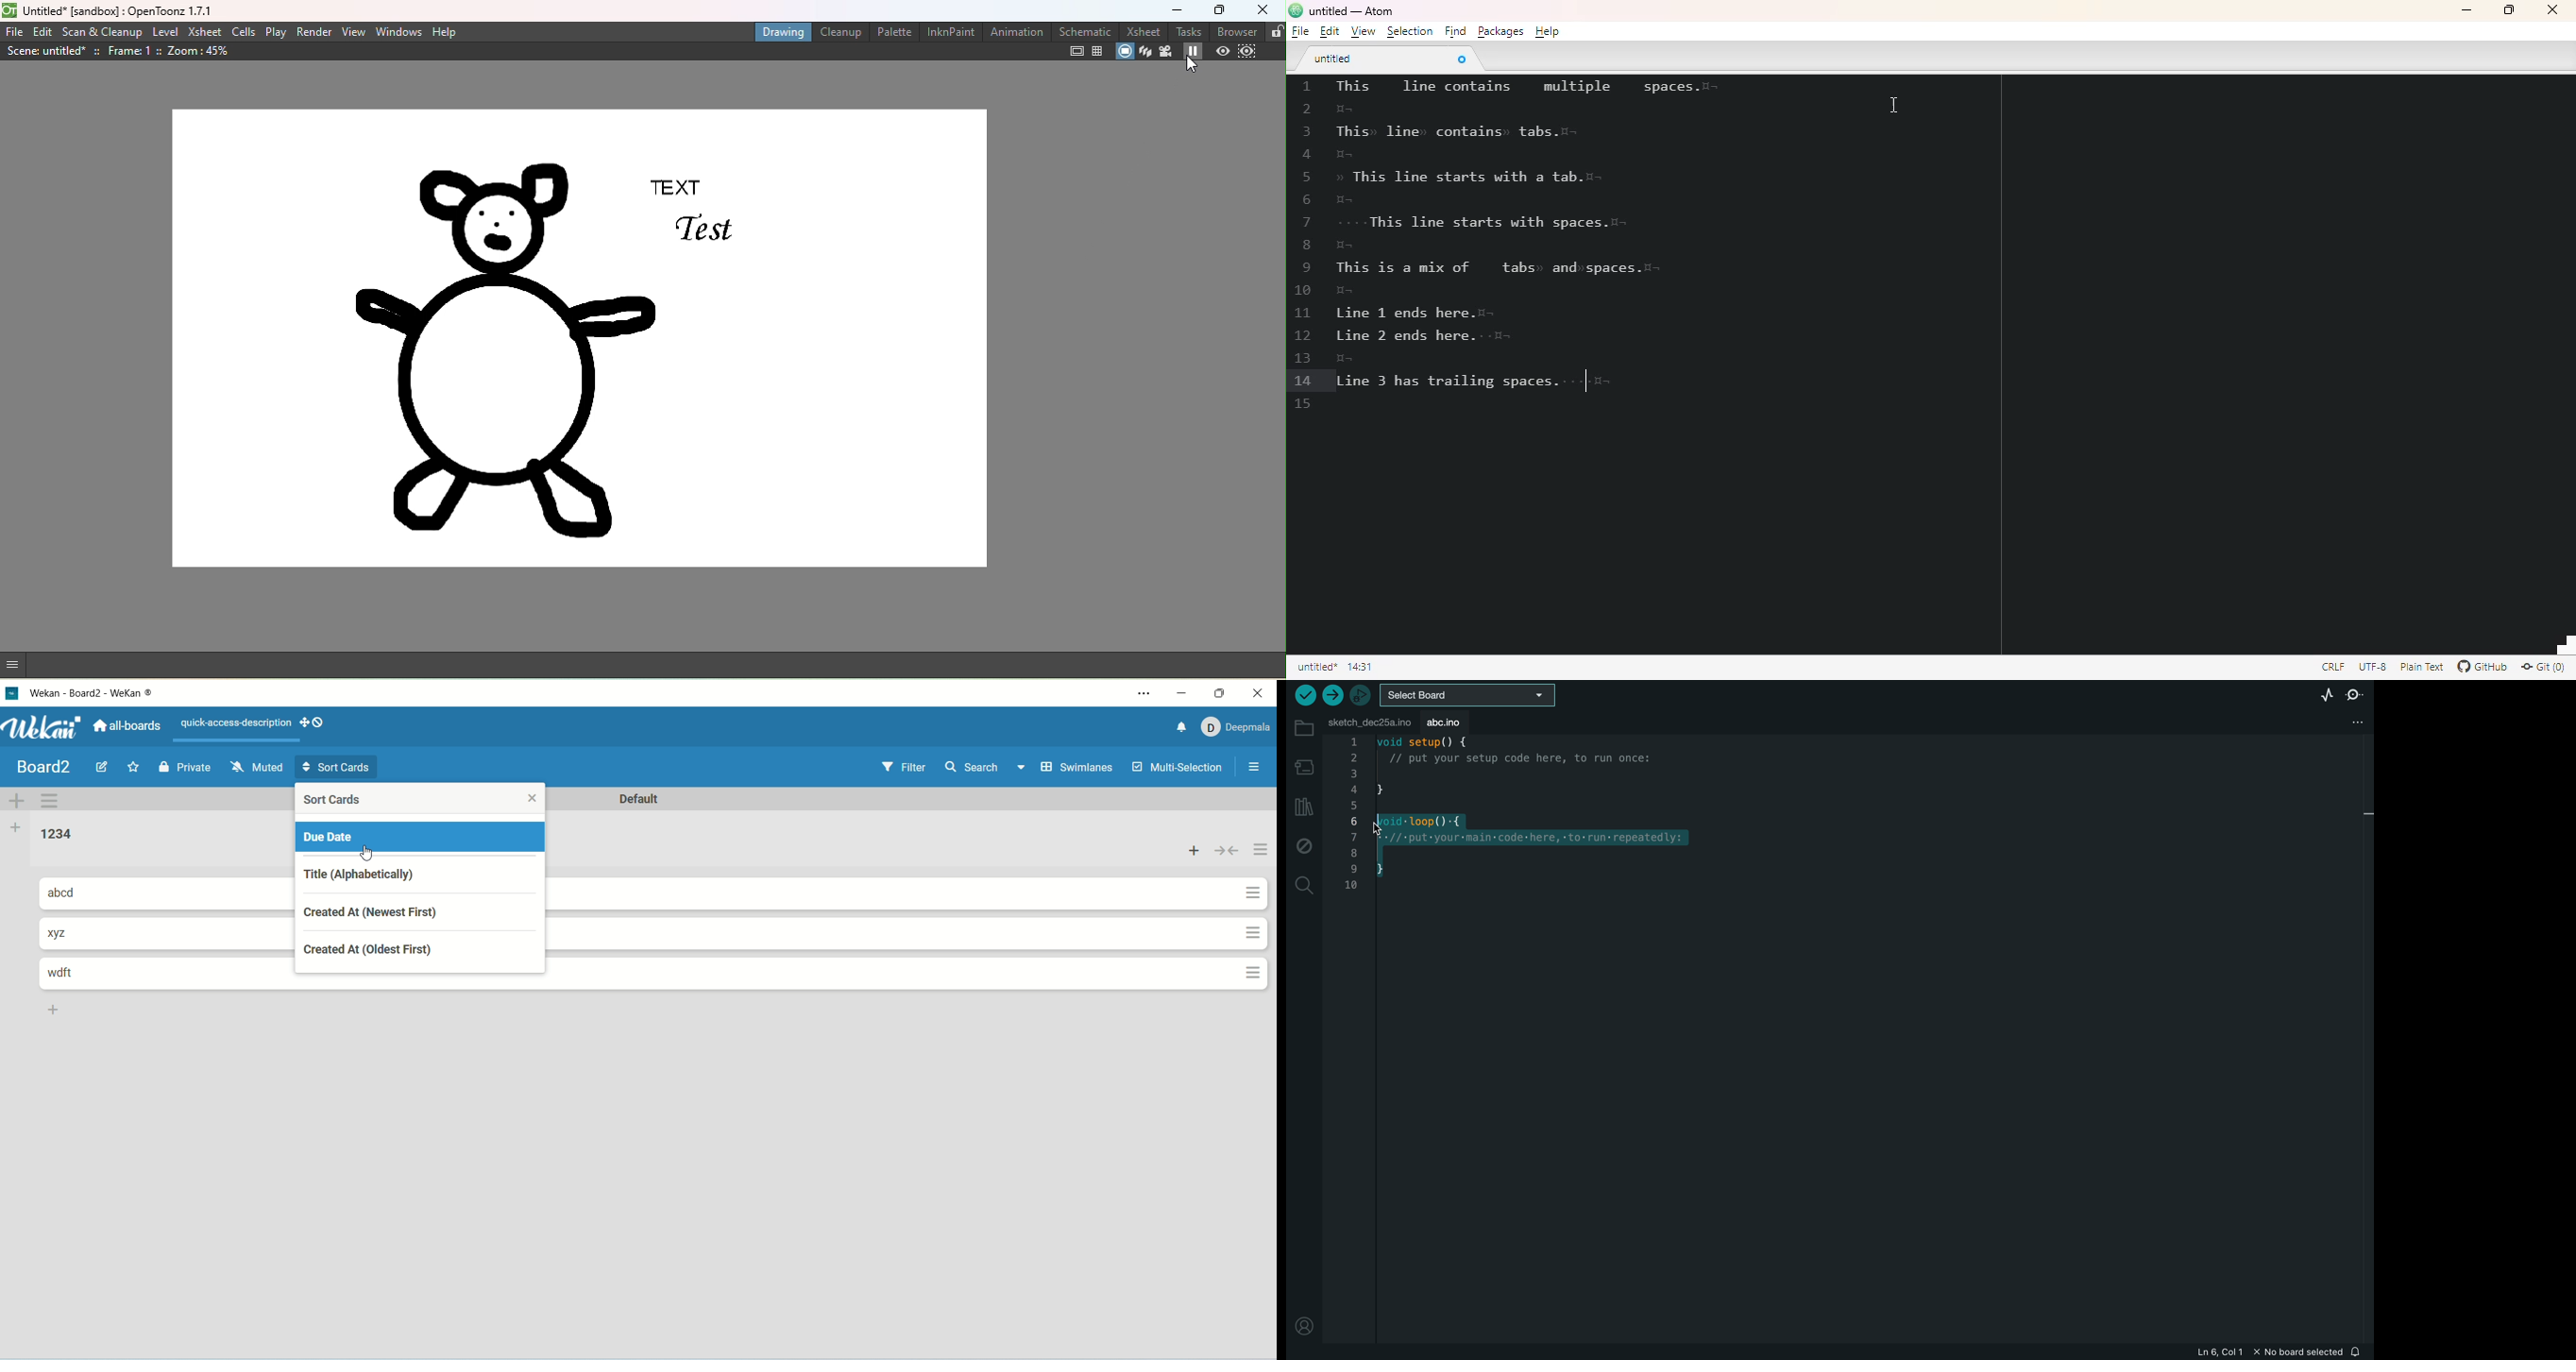  I want to click on invisible characters, so click(1620, 222).